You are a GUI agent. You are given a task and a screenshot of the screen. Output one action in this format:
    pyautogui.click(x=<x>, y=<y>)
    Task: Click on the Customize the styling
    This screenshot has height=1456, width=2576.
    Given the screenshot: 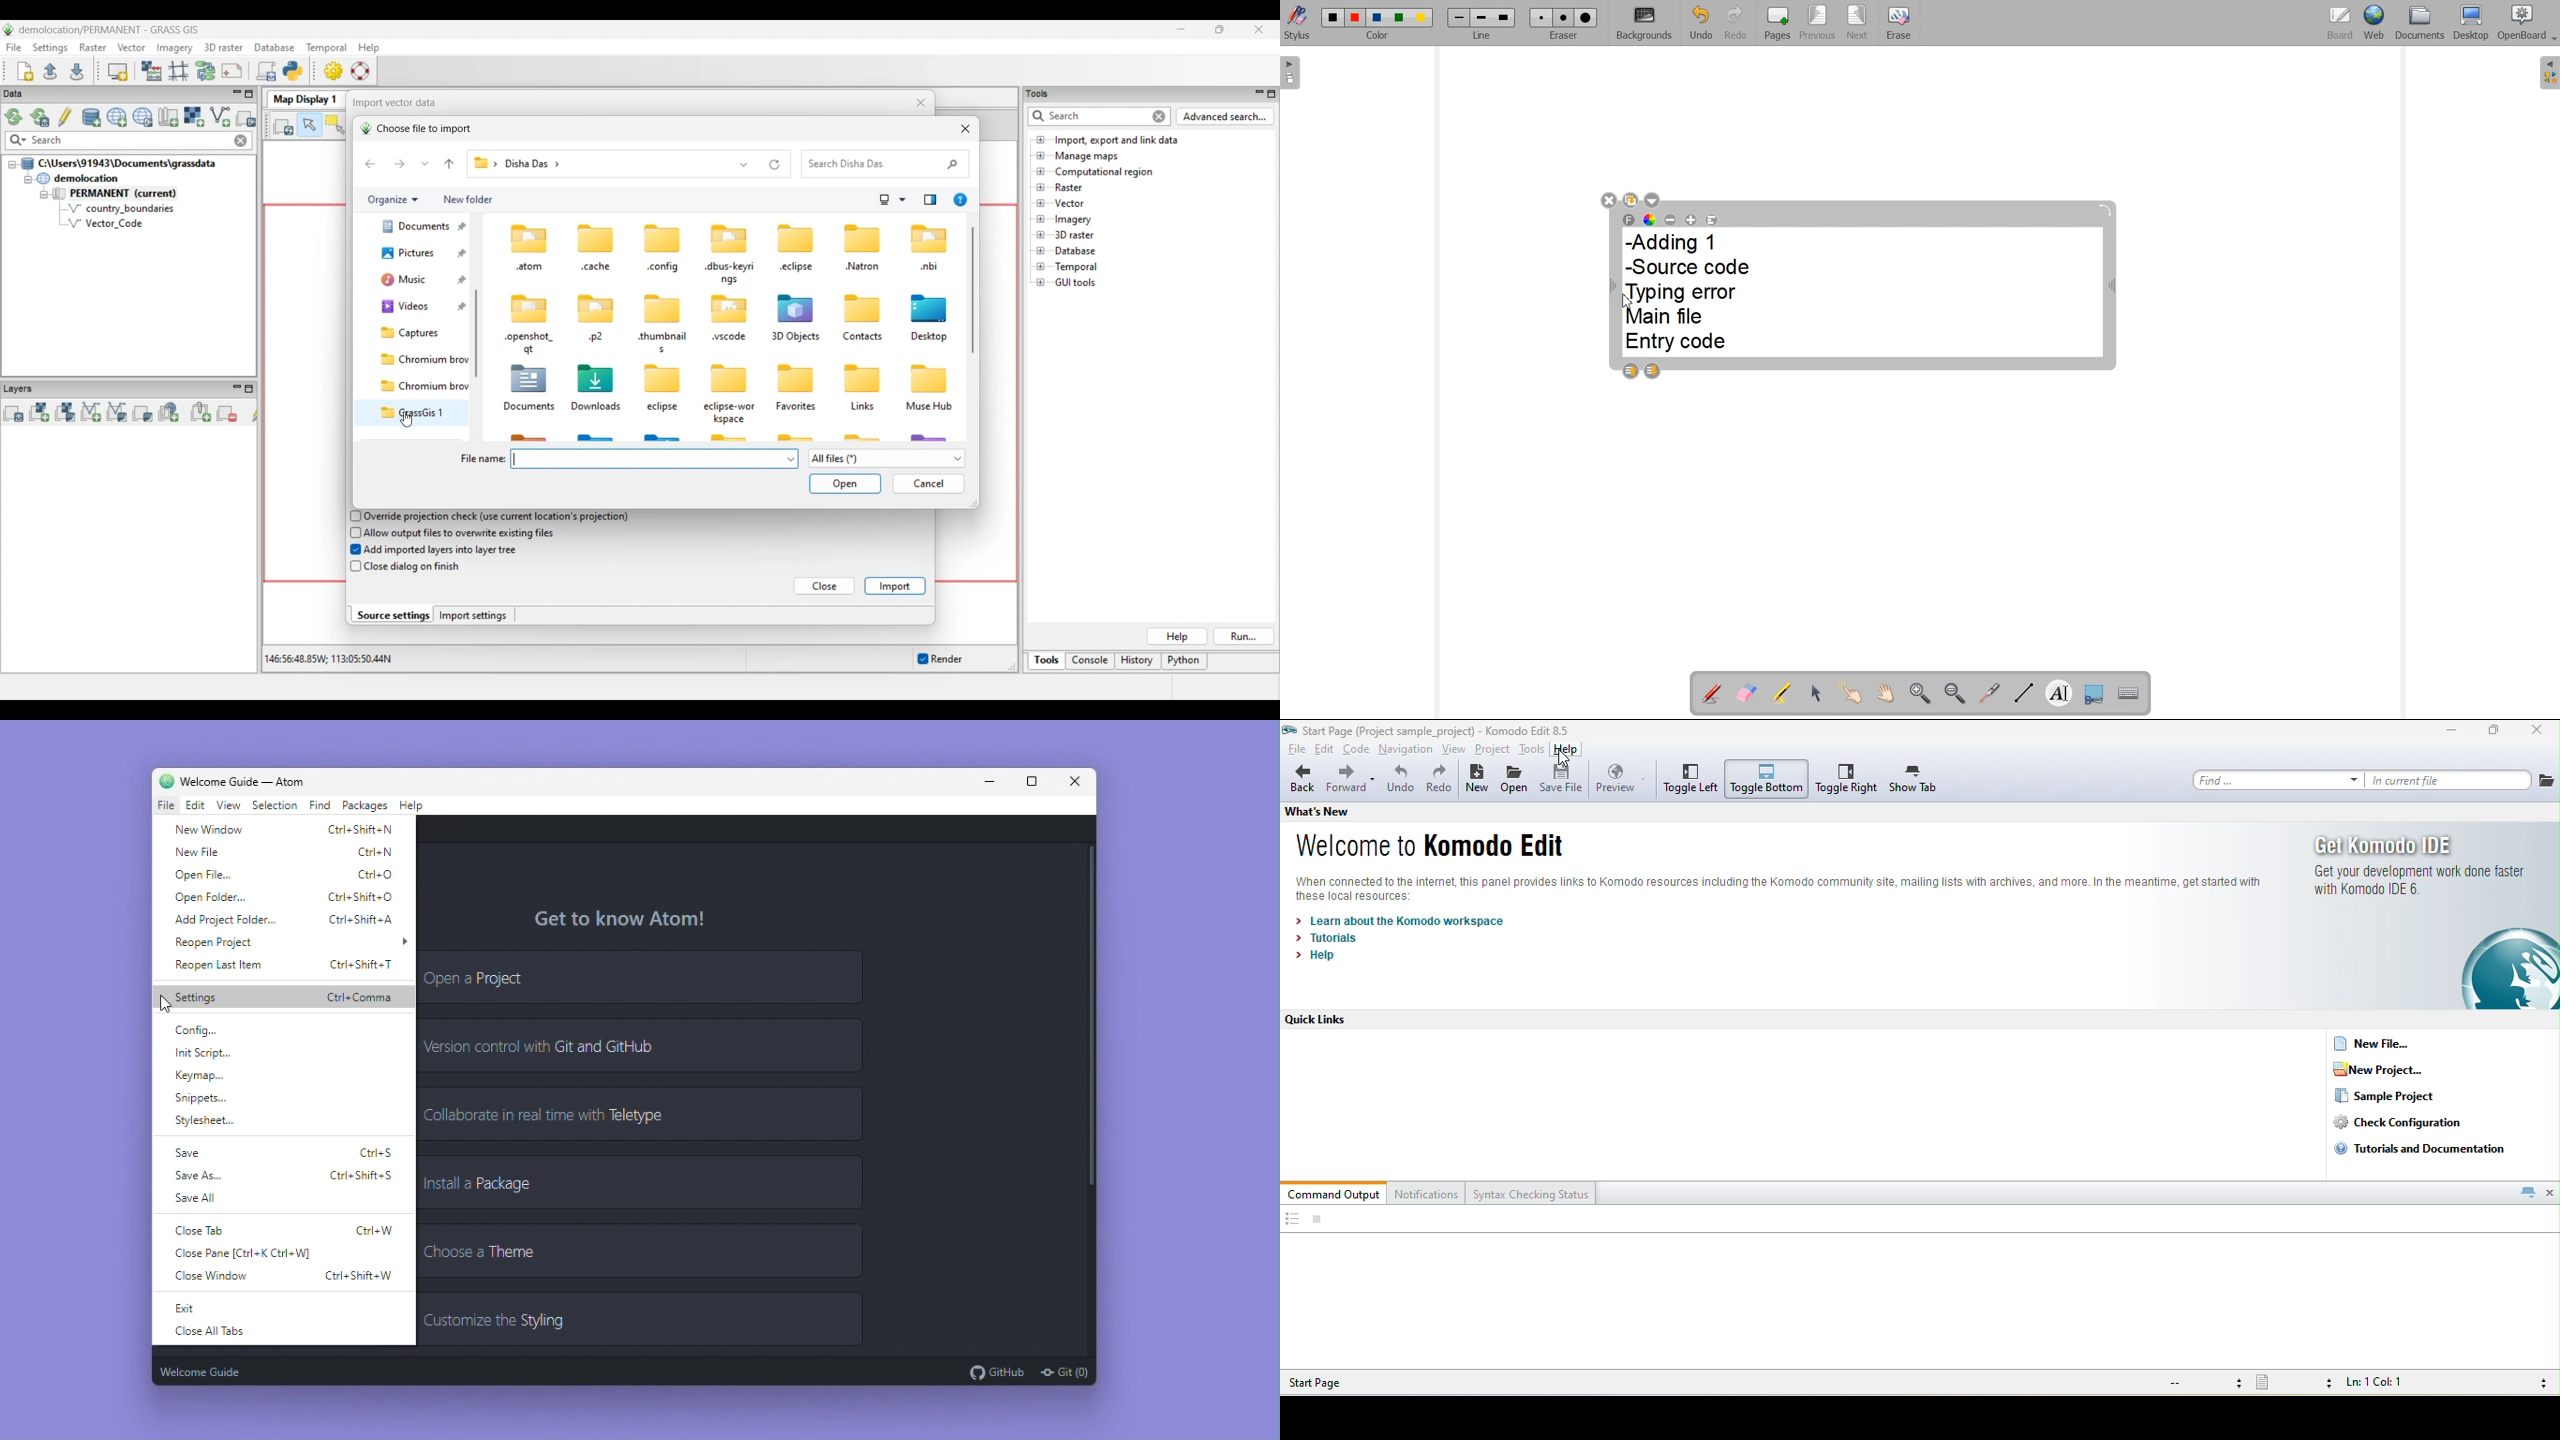 What is the action you would take?
    pyautogui.click(x=640, y=1319)
    